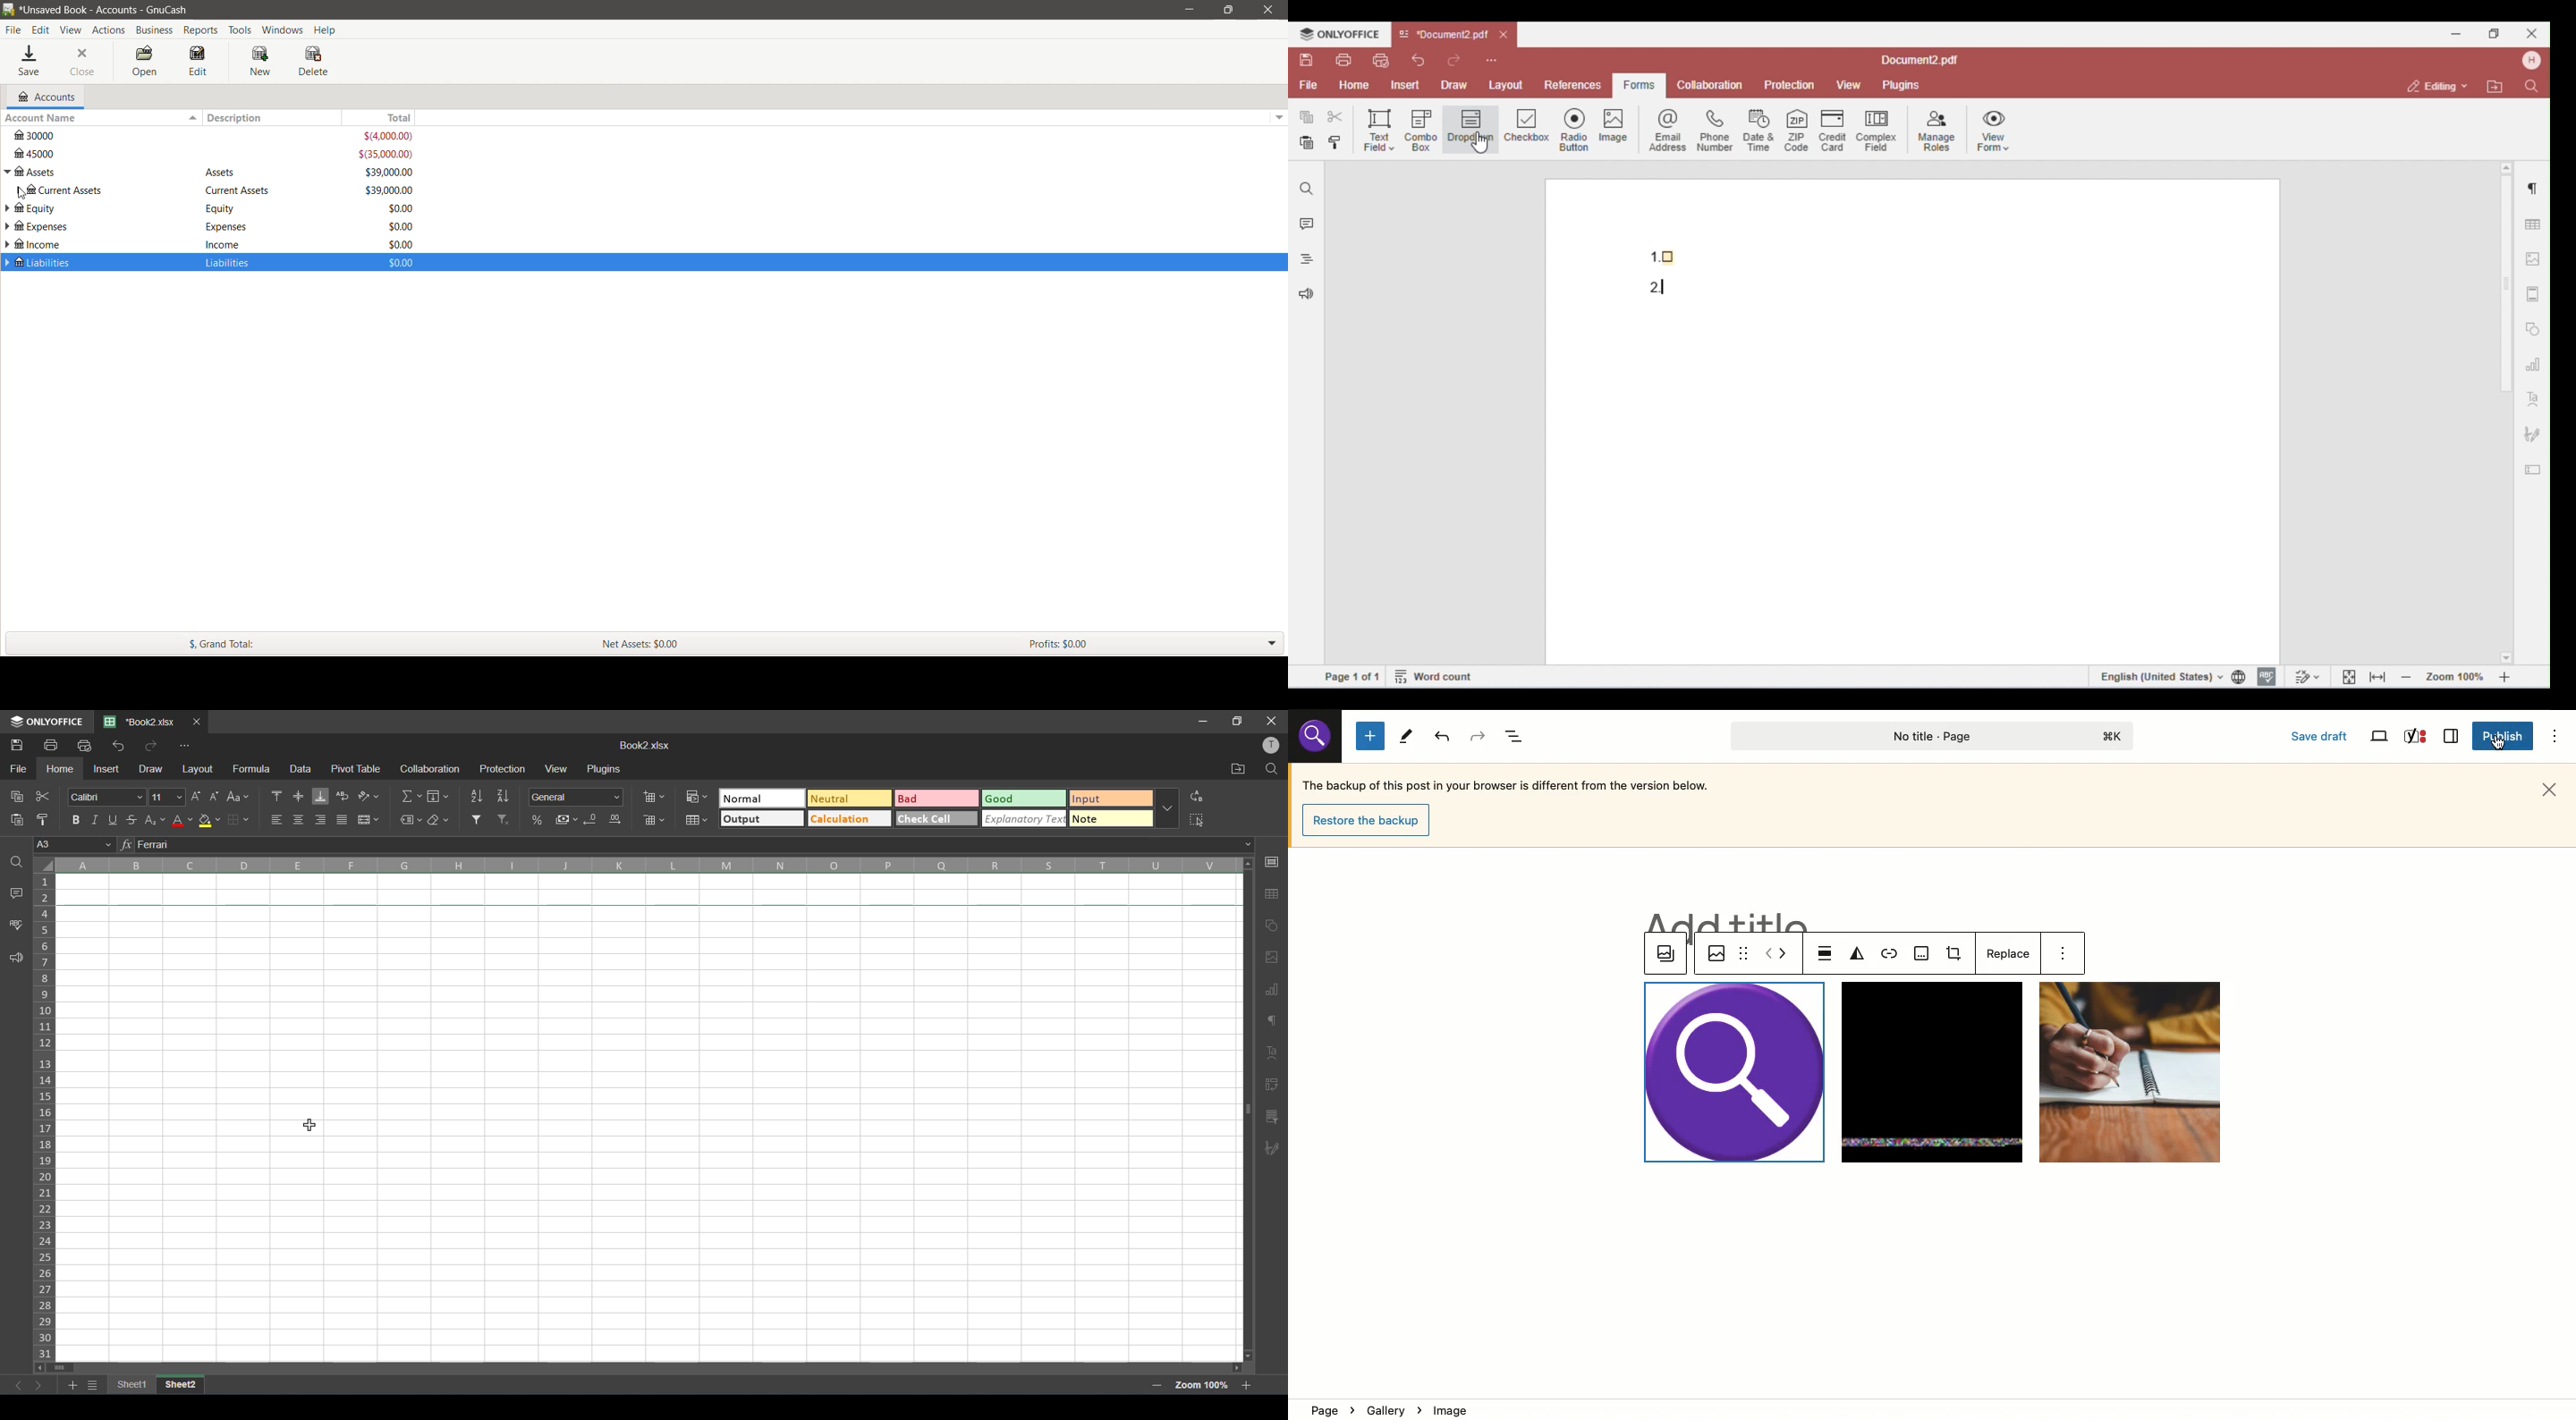  I want to click on justified, so click(343, 818).